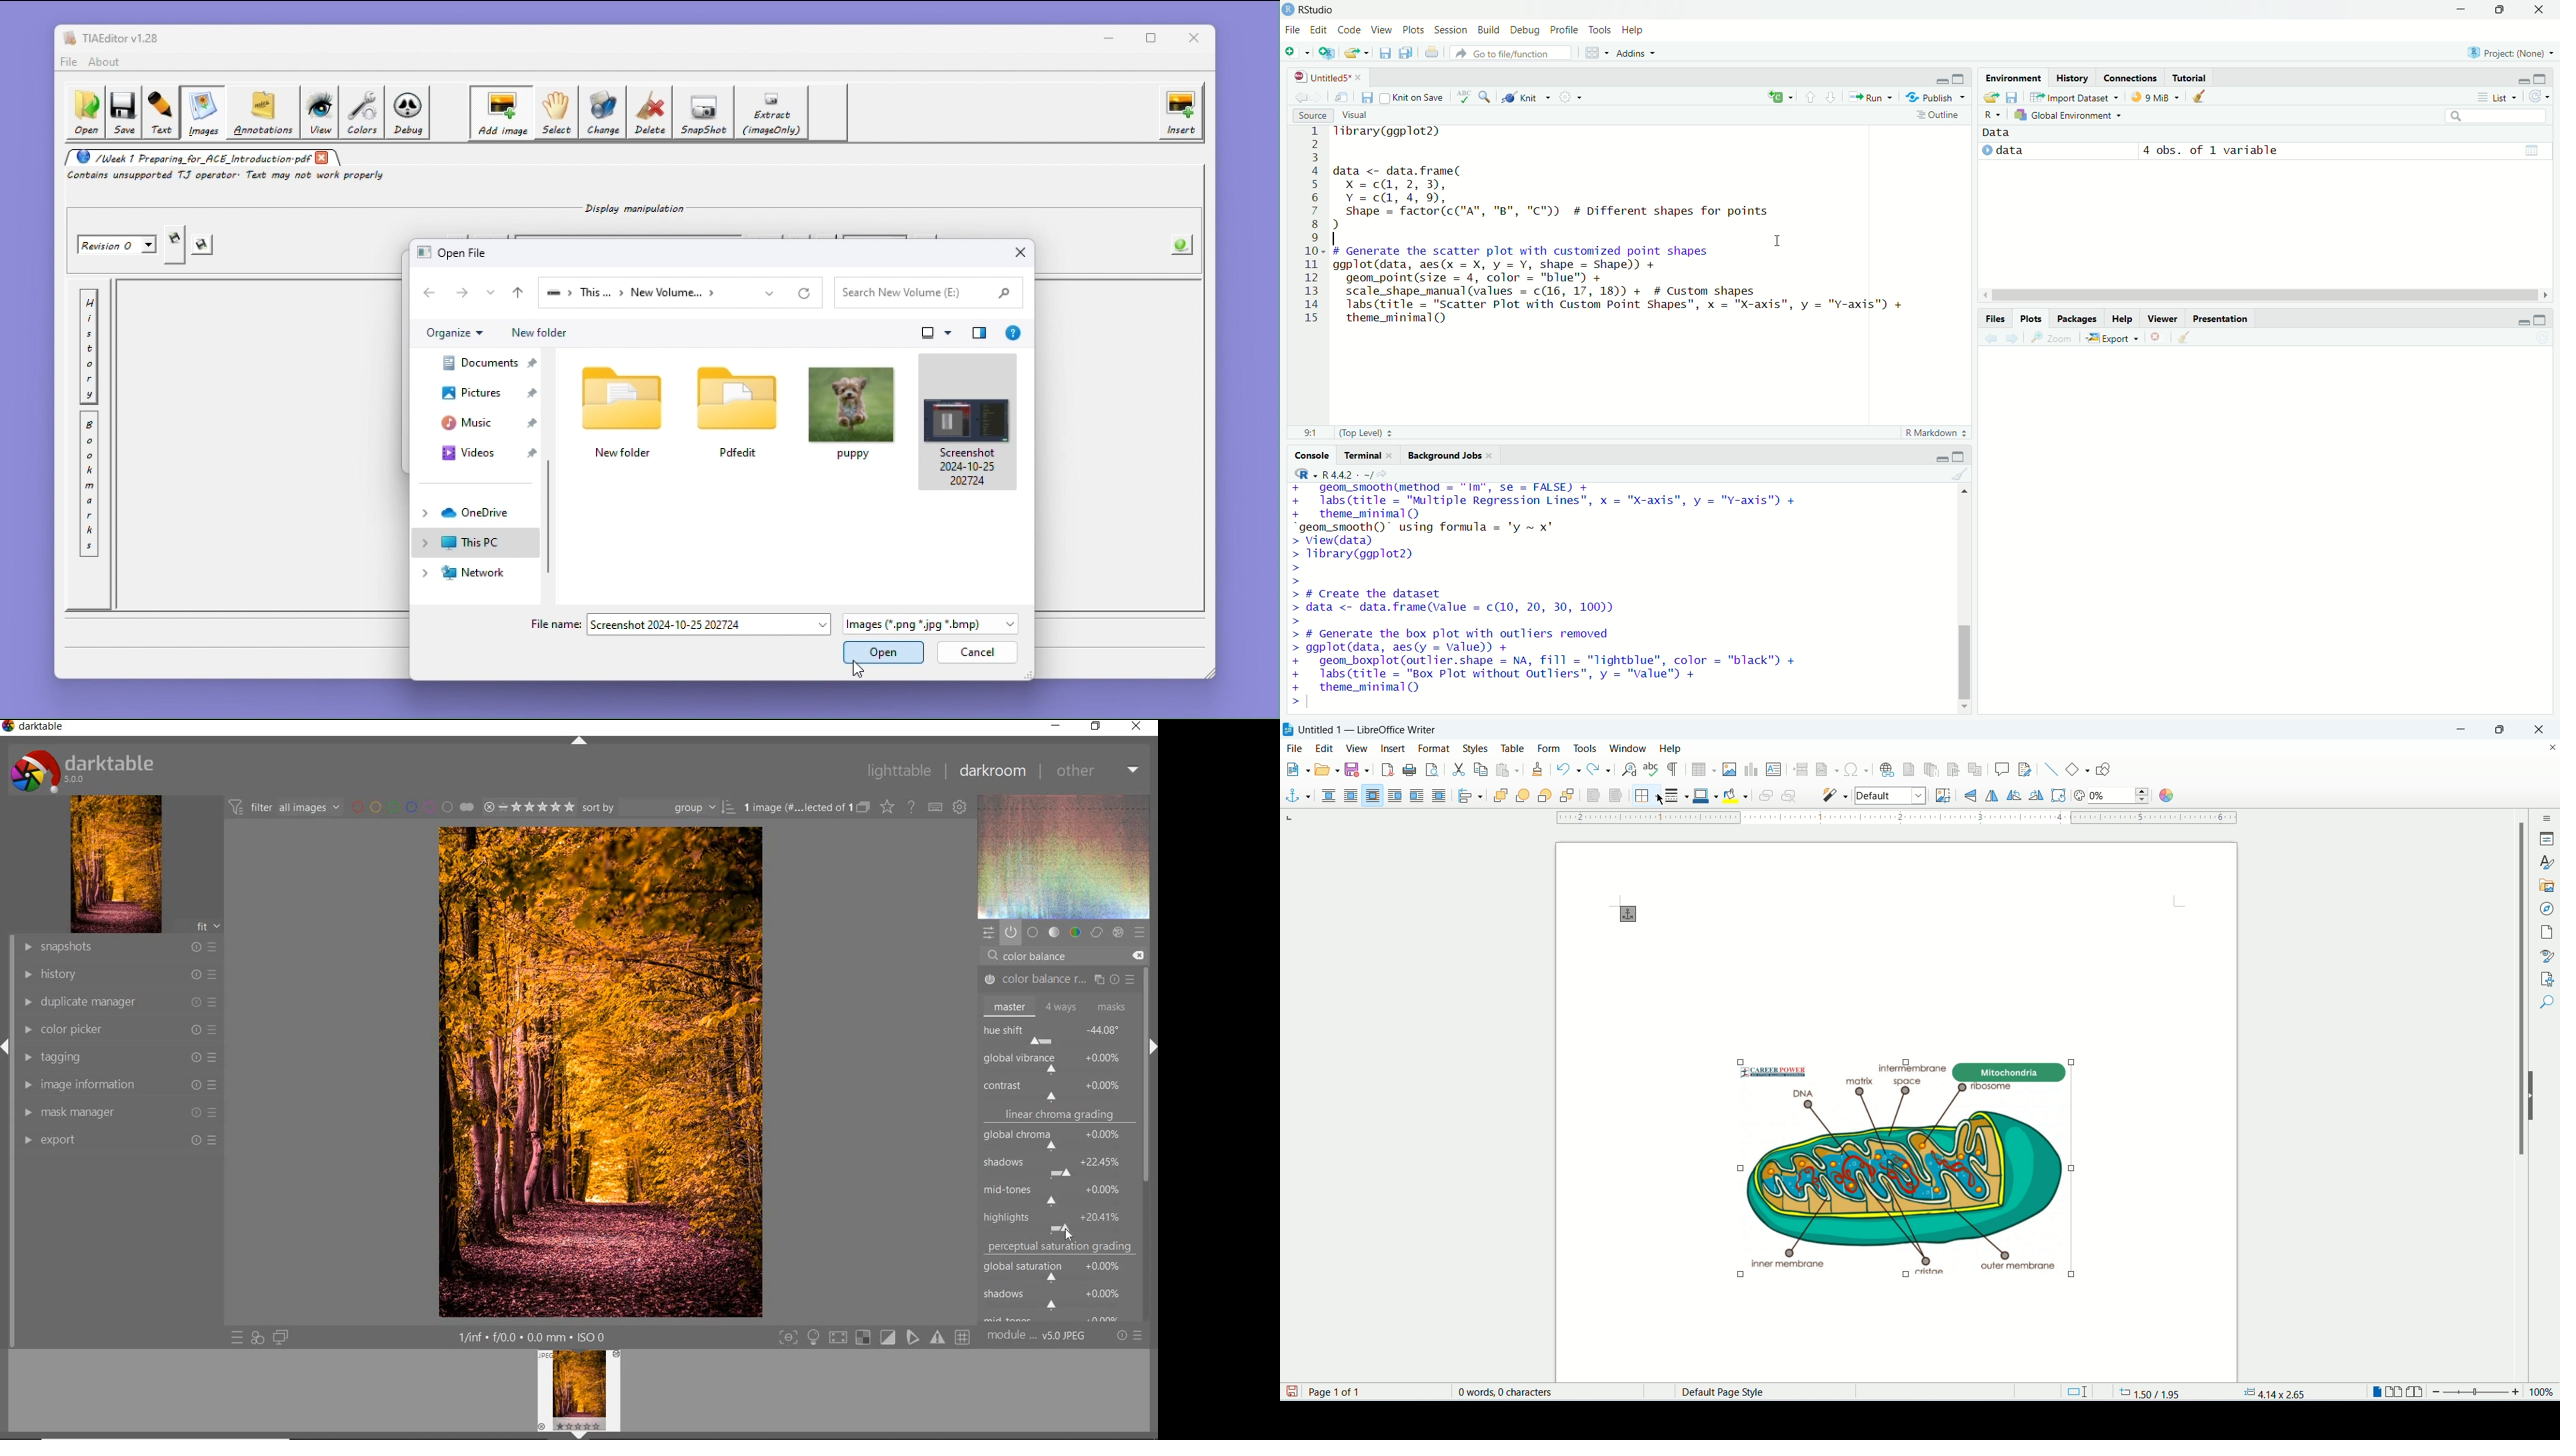 Image resolution: width=2576 pixels, height=1456 pixels. Describe the element at coordinates (2503, 730) in the screenshot. I see `maximize` at that location.